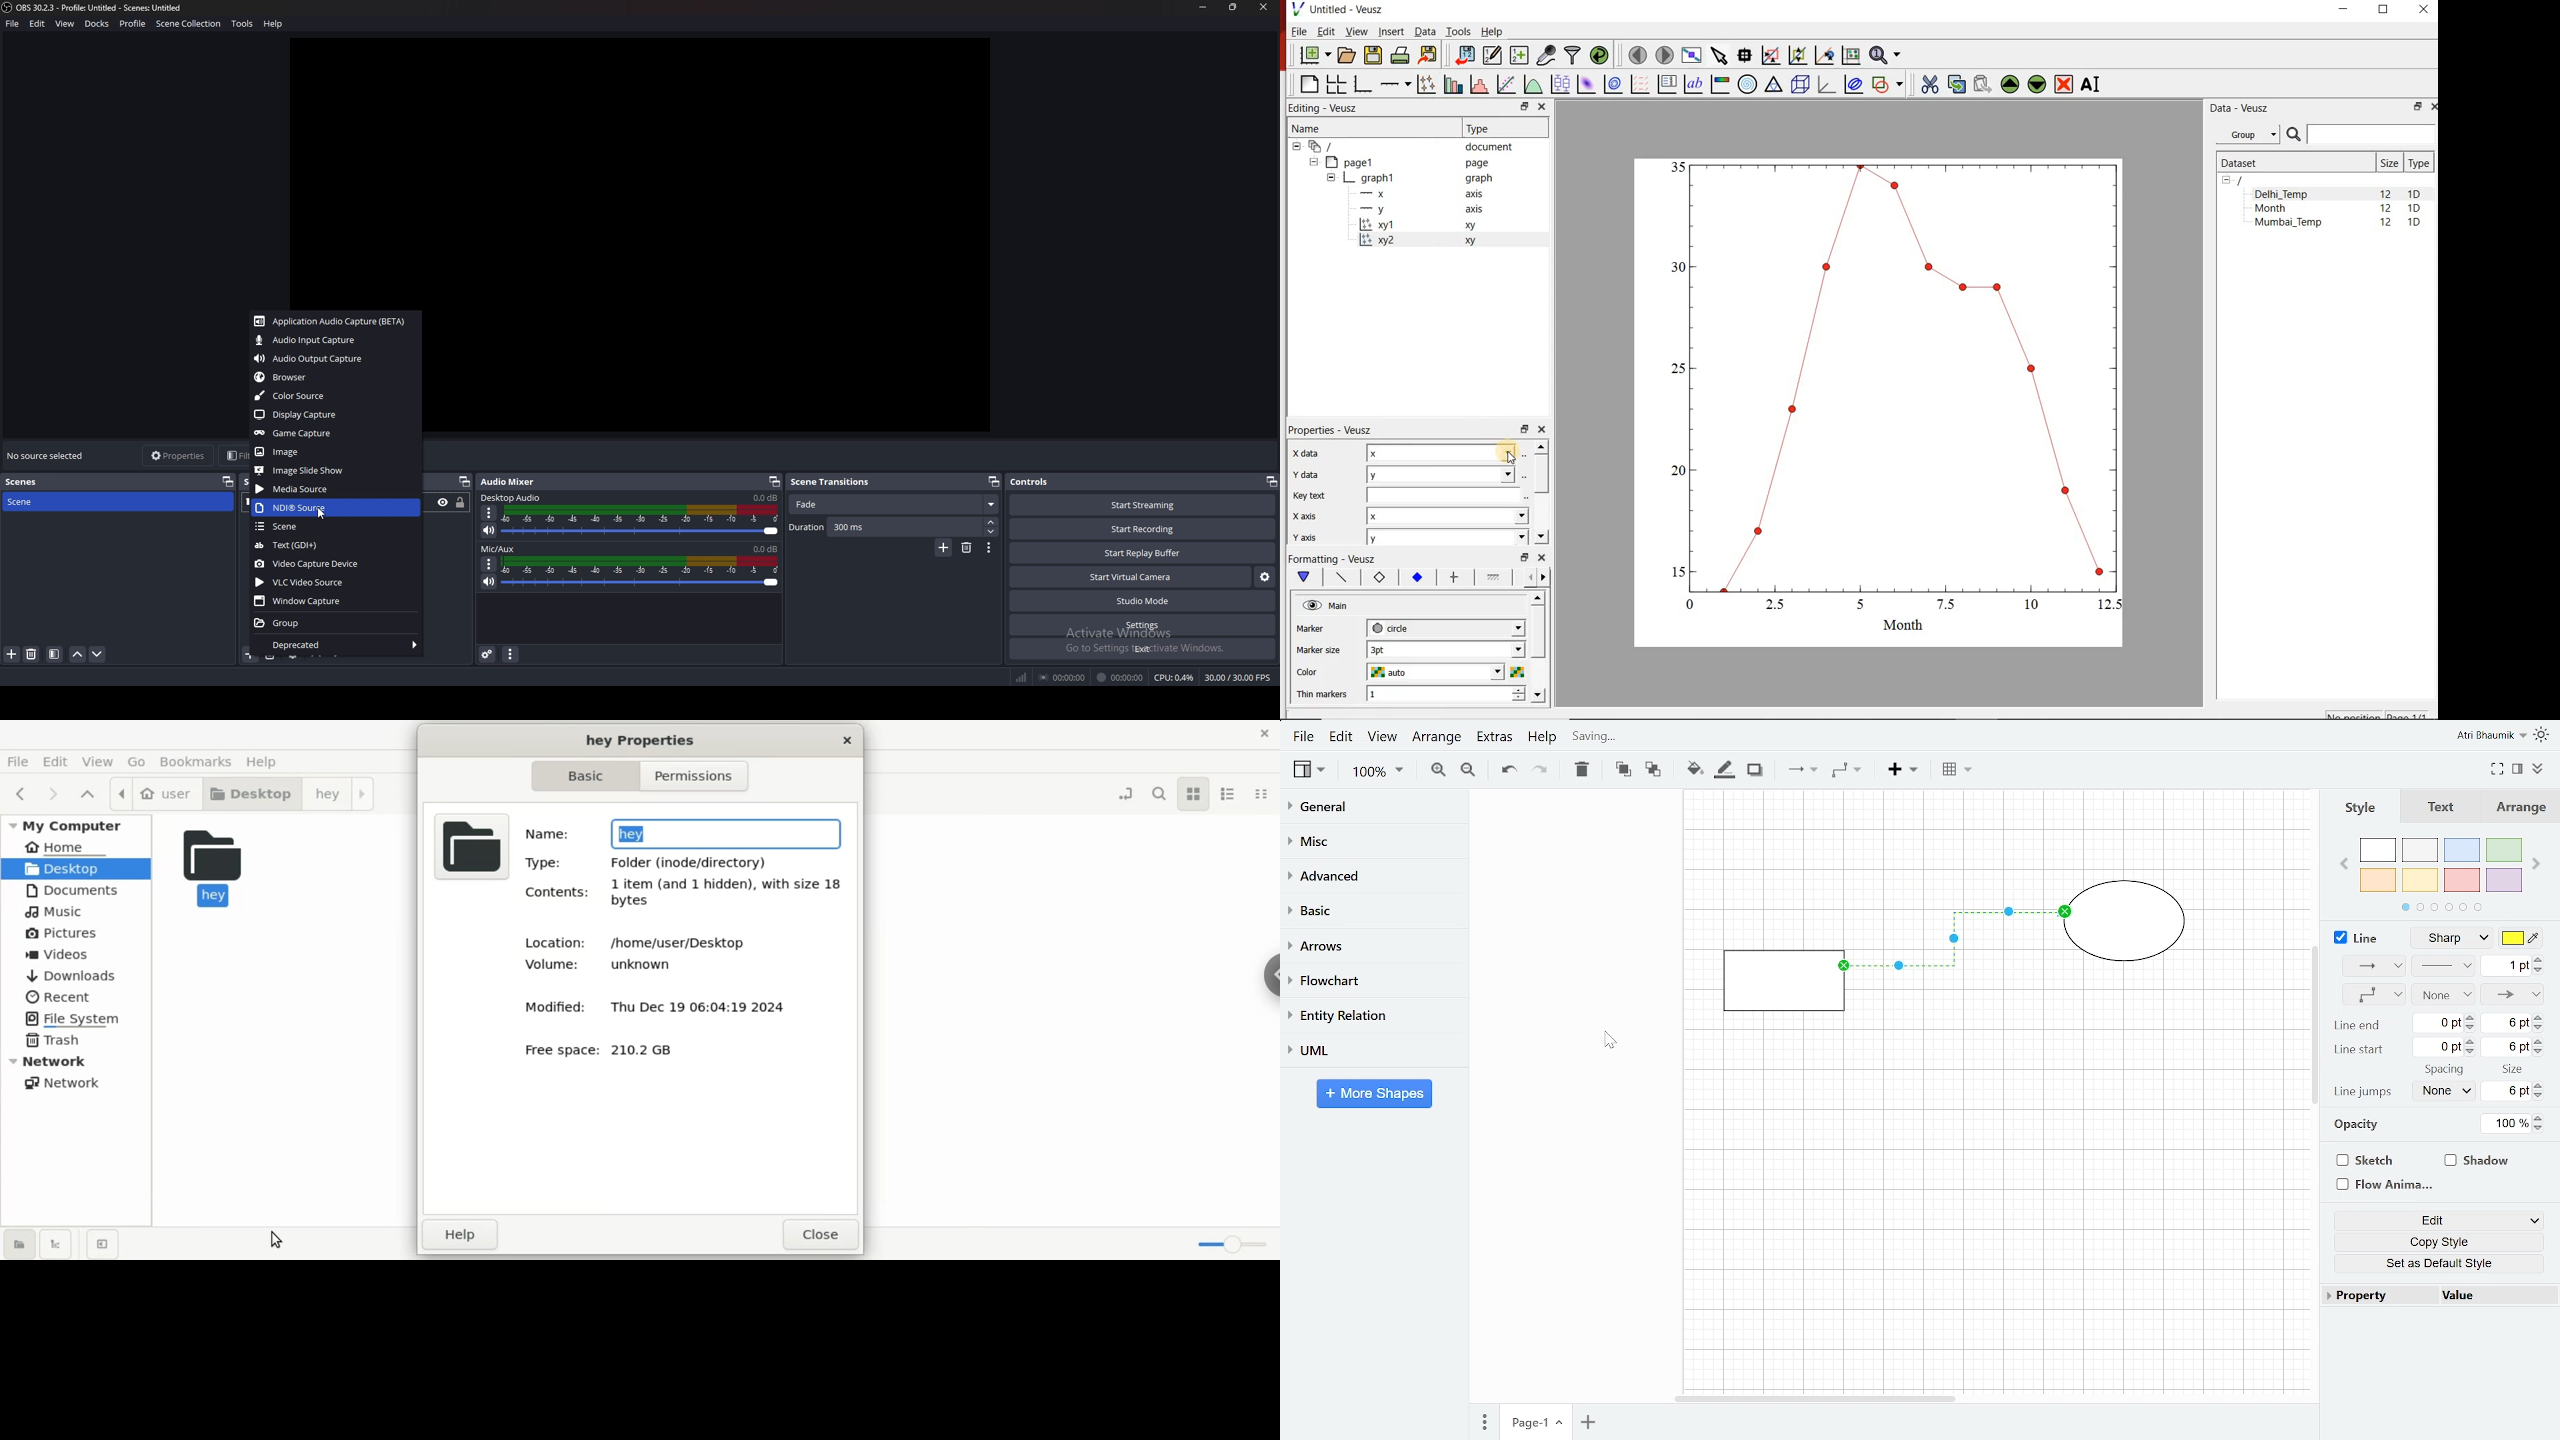 This screenshot has width=2576, height=1456. What do you see at coordinates (2542, 1053) in the screenshot?
I see `Decrease line start size` at bounding box center [2542, 1053].